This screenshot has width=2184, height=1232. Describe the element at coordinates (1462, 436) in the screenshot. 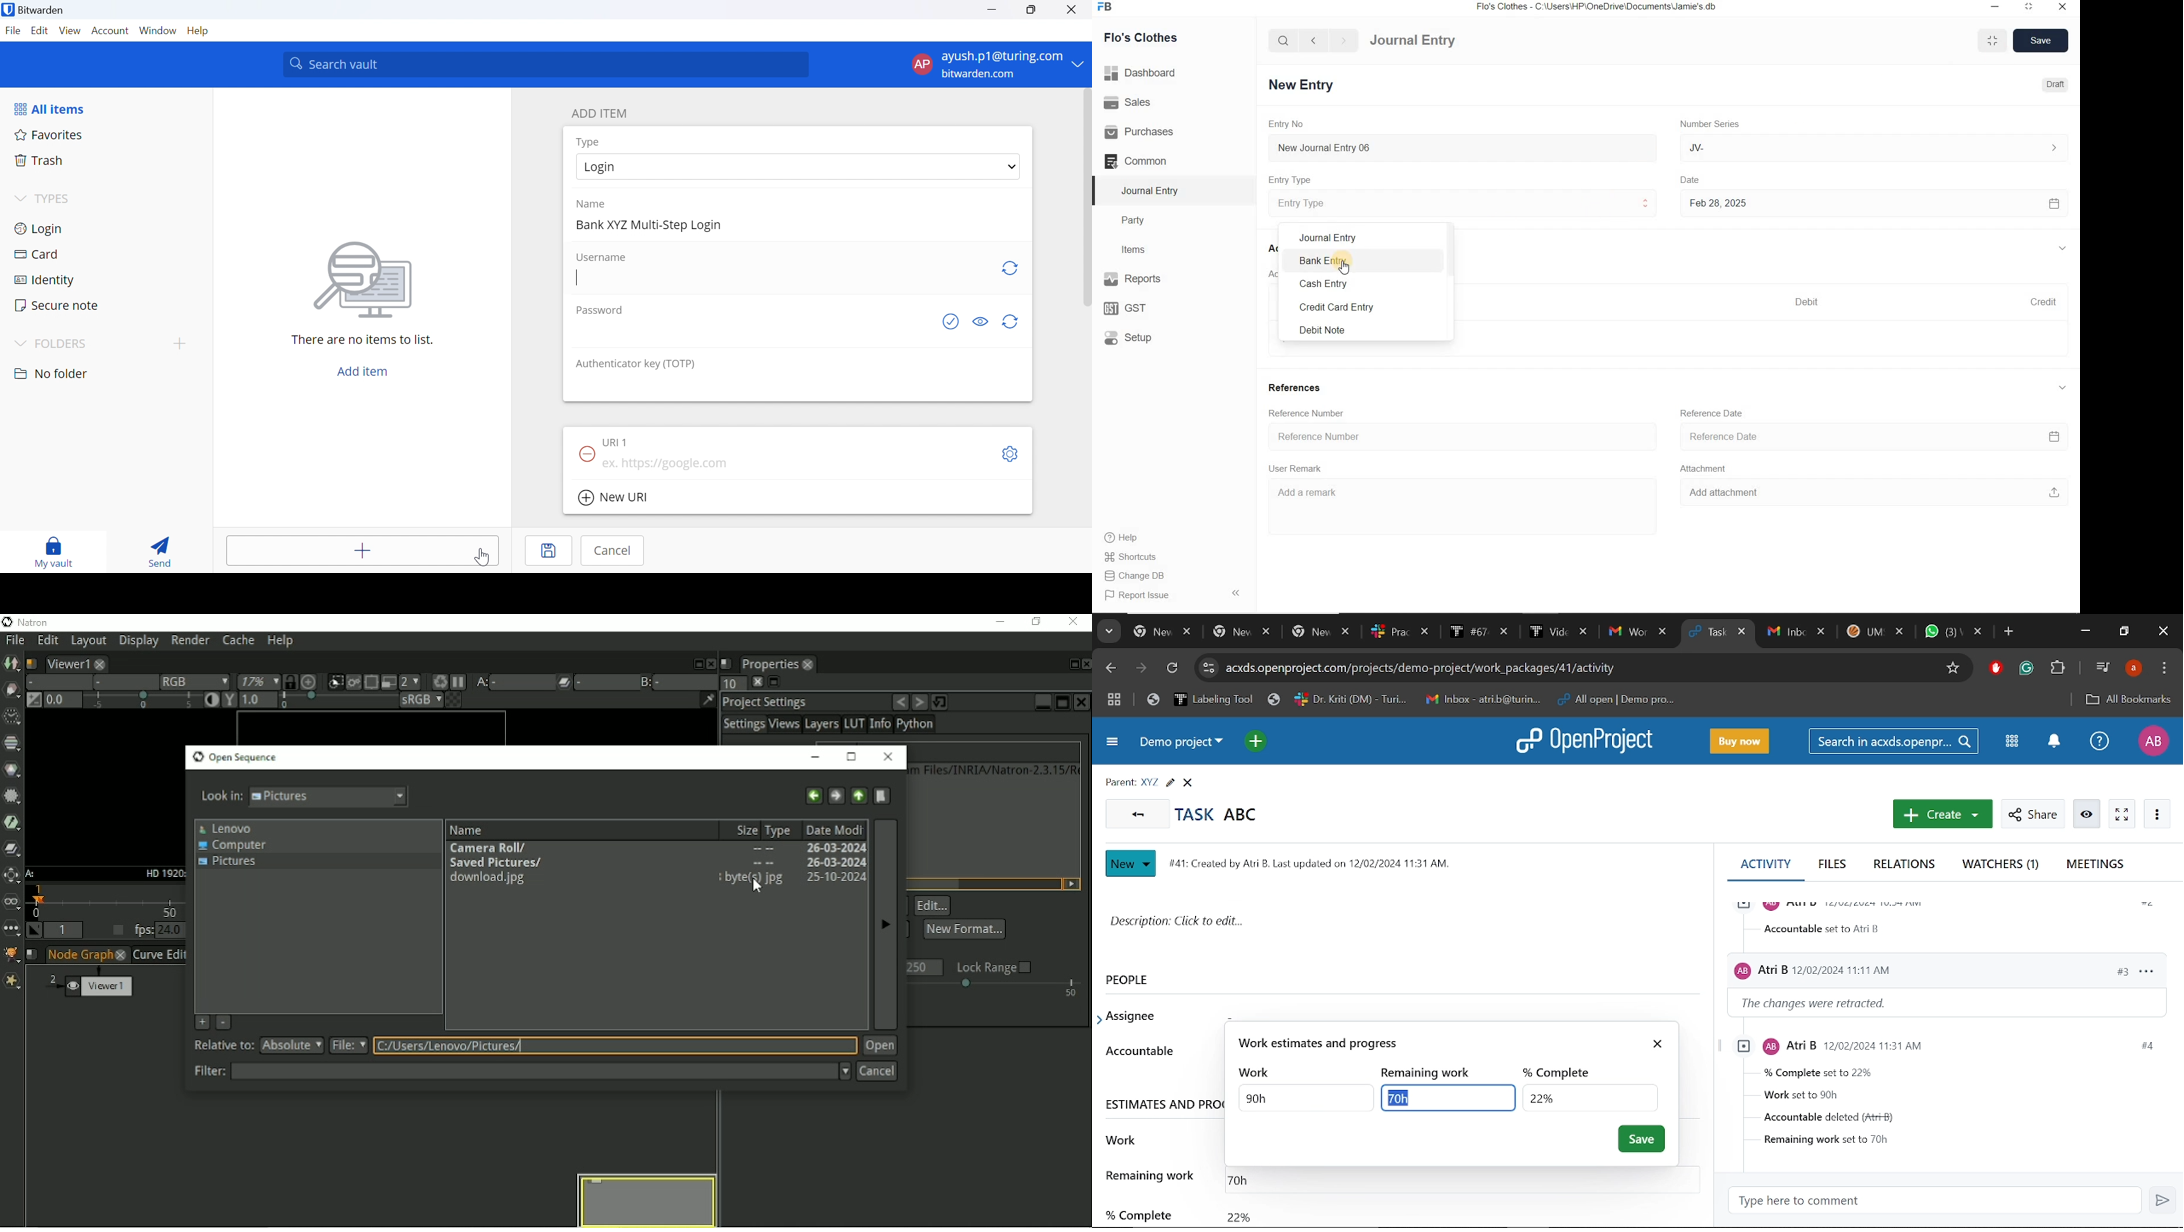

I see `Reference Number` at that location.